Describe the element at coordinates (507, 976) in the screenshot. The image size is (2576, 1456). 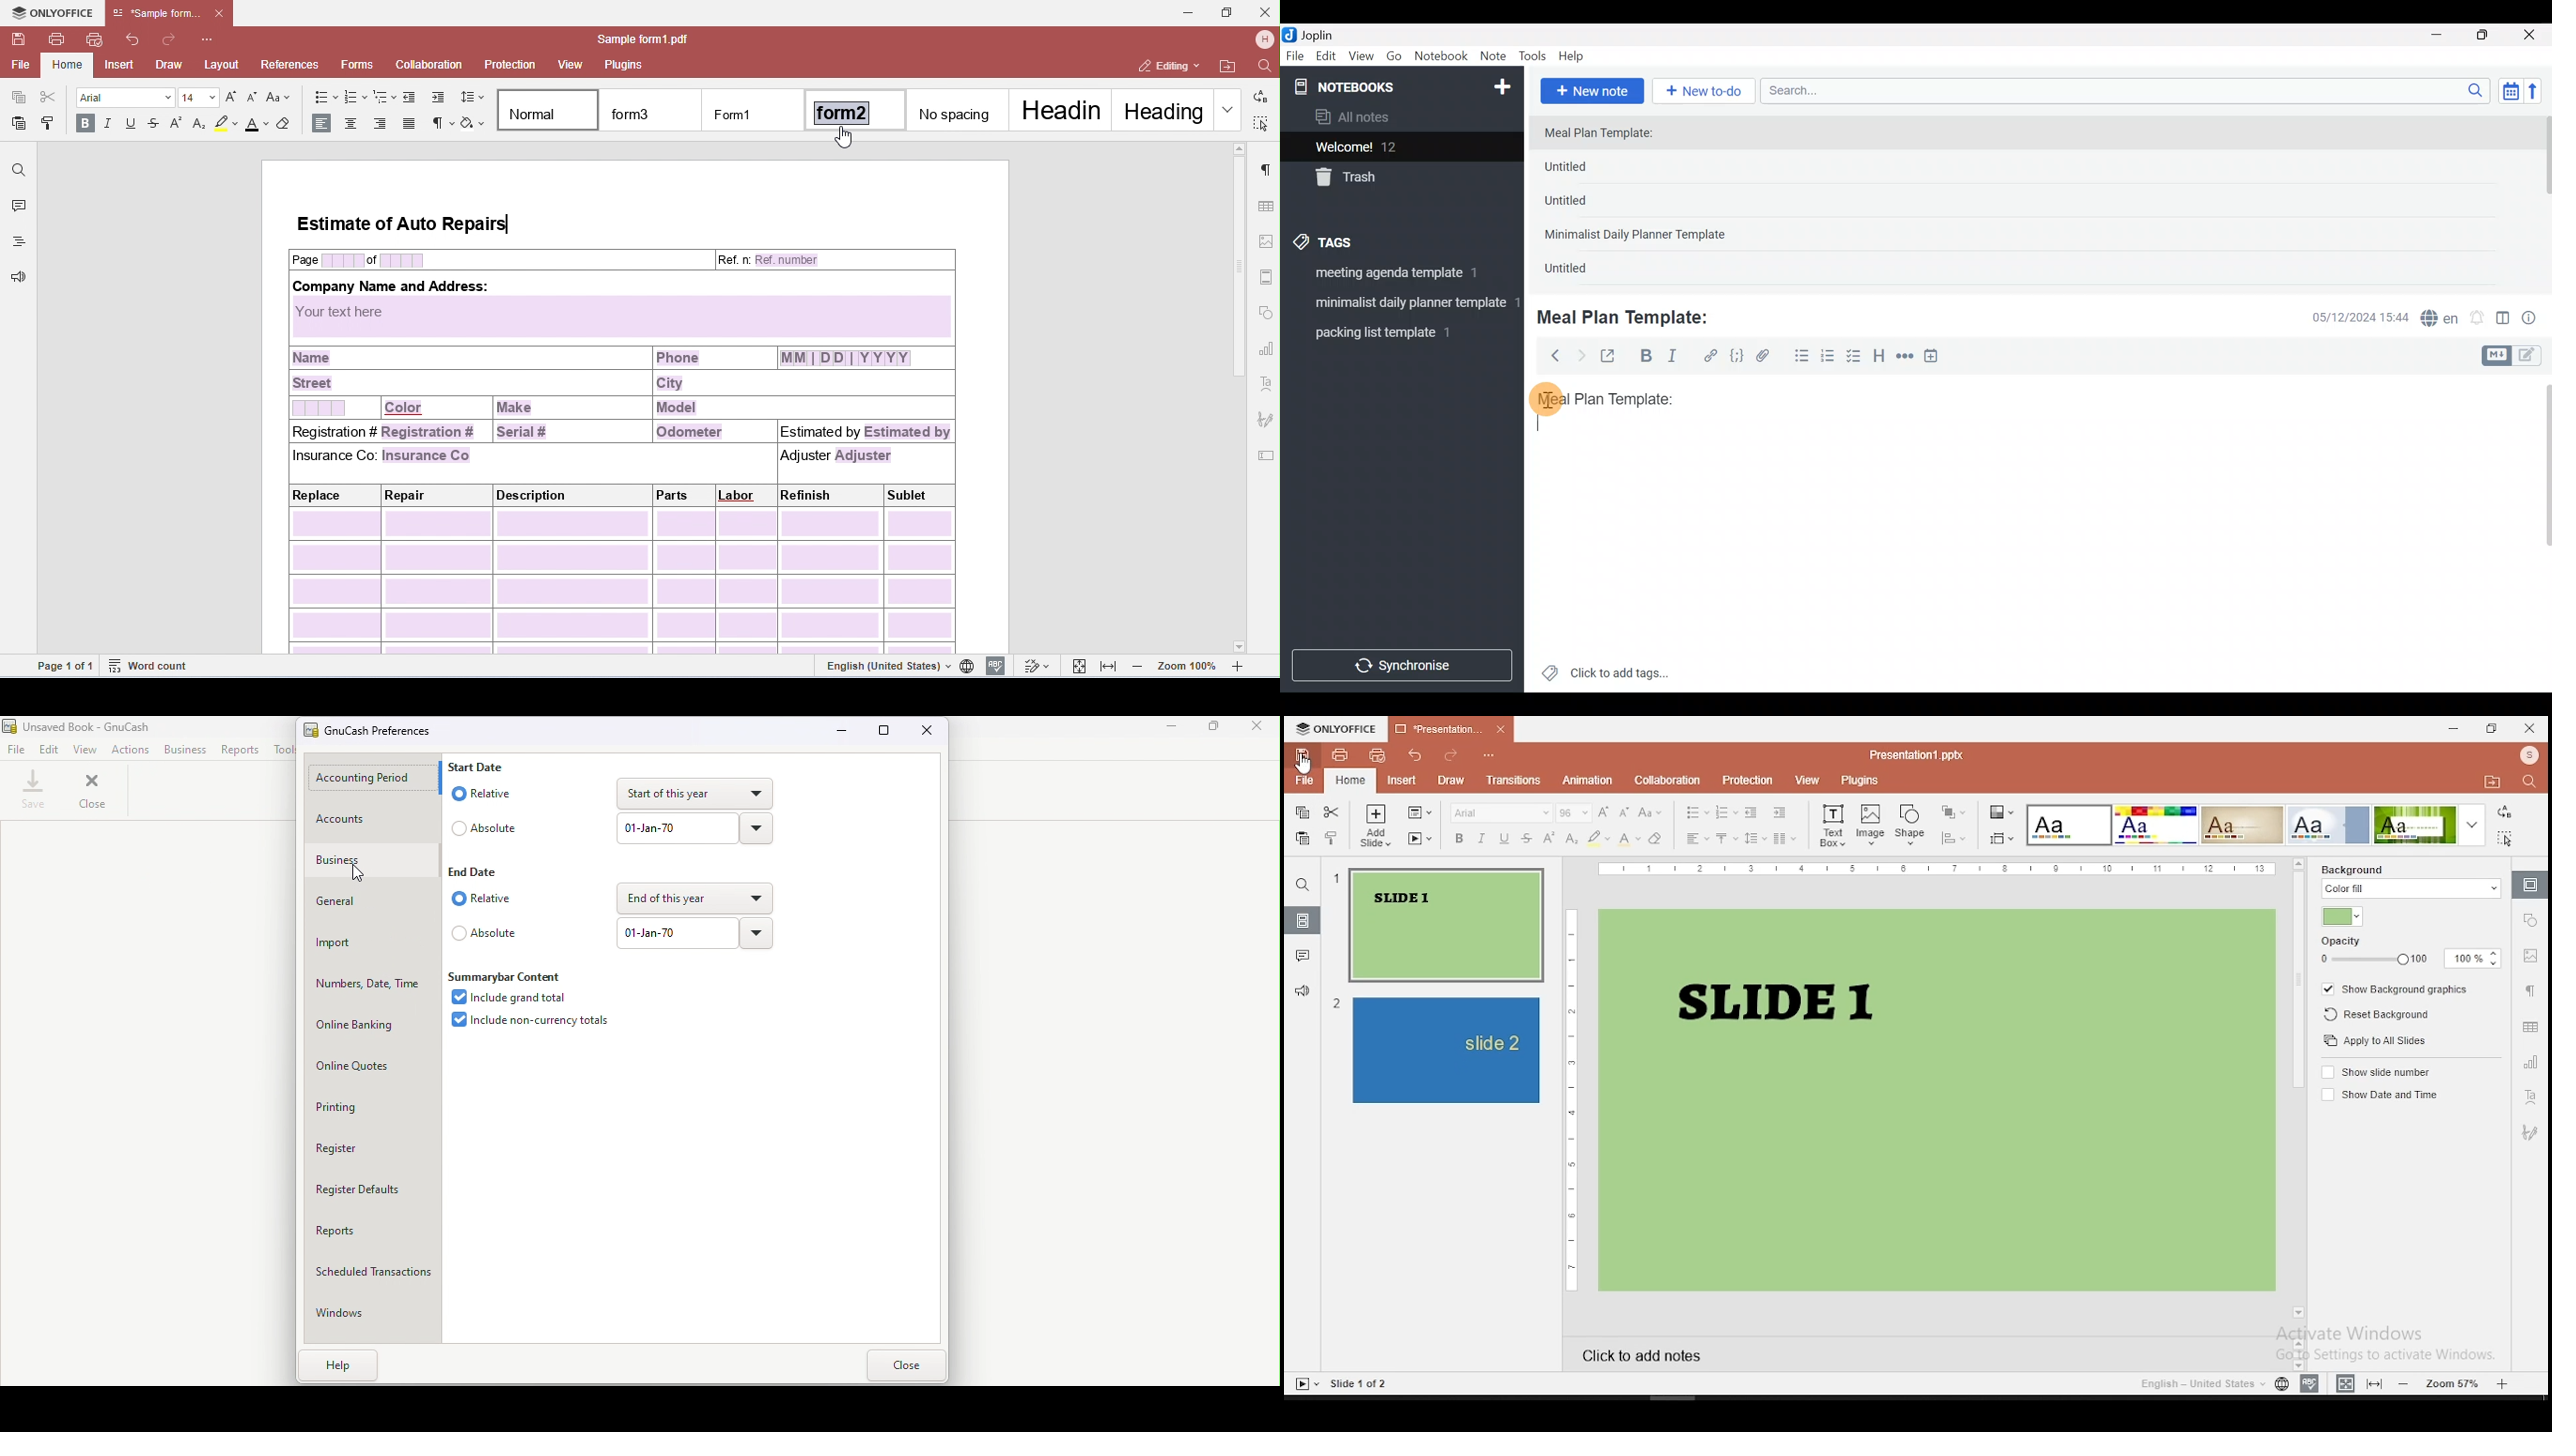
I see `Summarybar content` at that location.